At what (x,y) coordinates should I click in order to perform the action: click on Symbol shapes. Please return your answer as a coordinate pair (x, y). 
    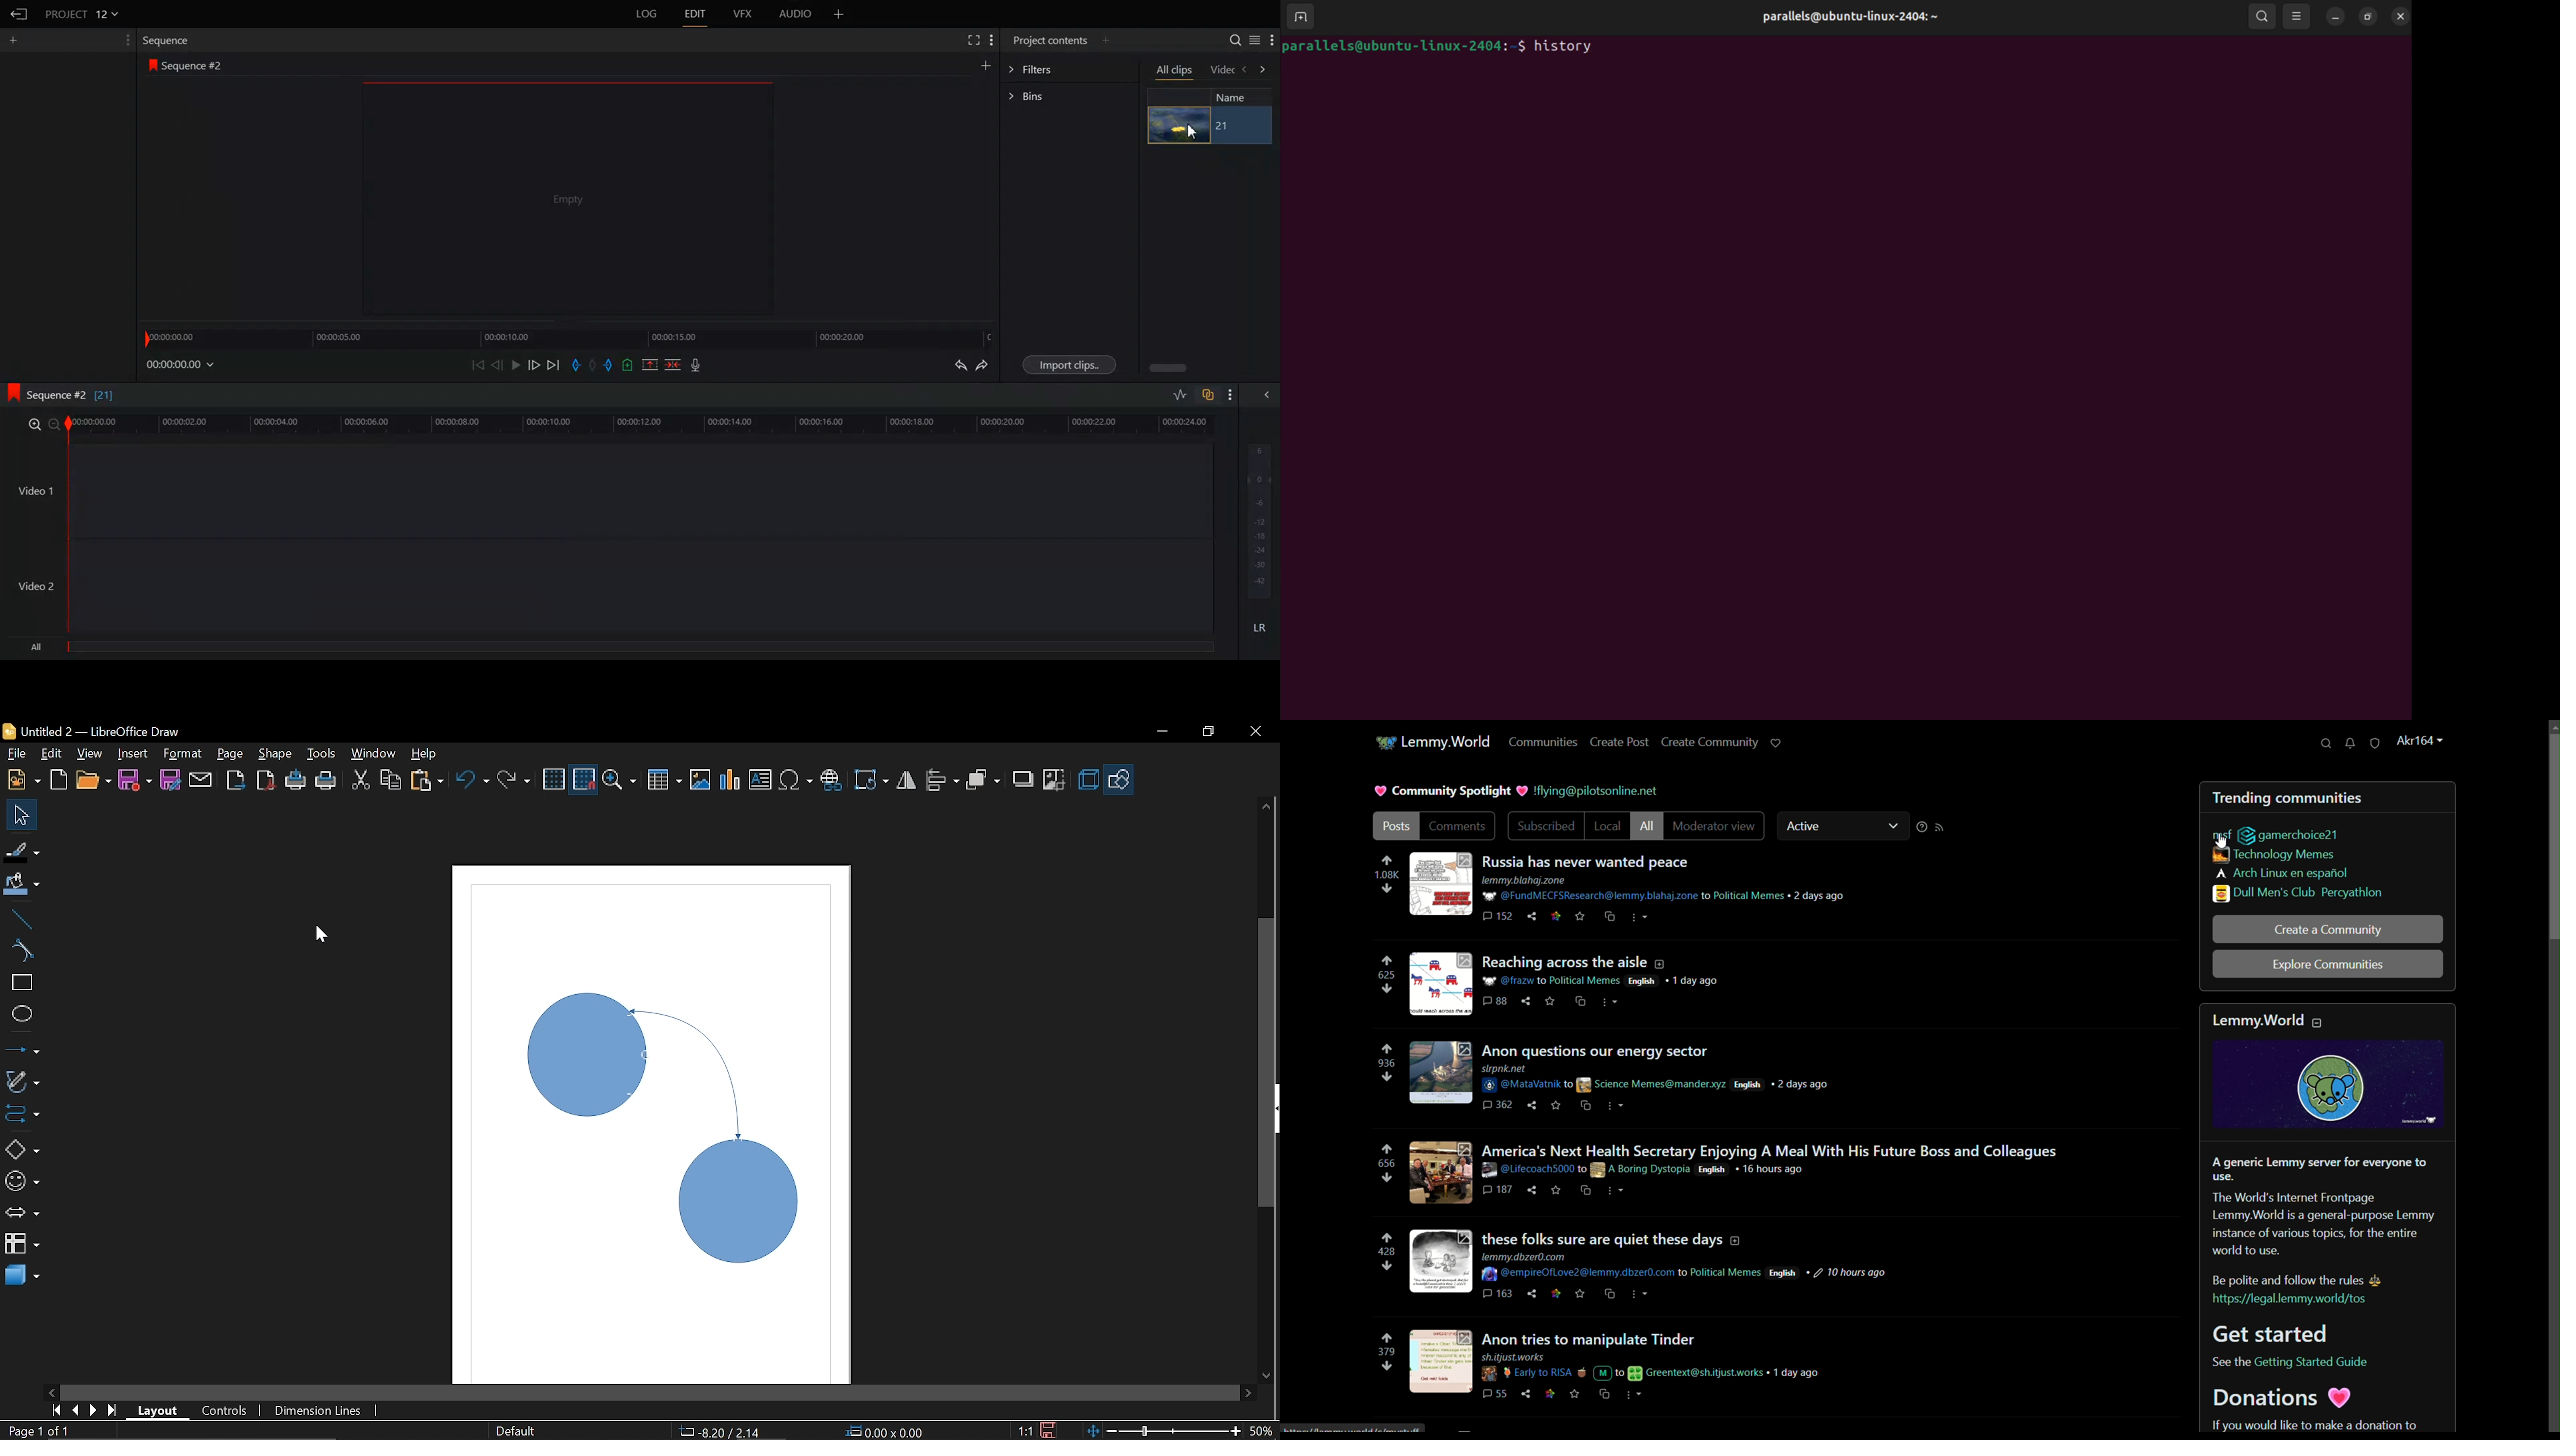
    Looking at the image, I should click on (22, 1183).